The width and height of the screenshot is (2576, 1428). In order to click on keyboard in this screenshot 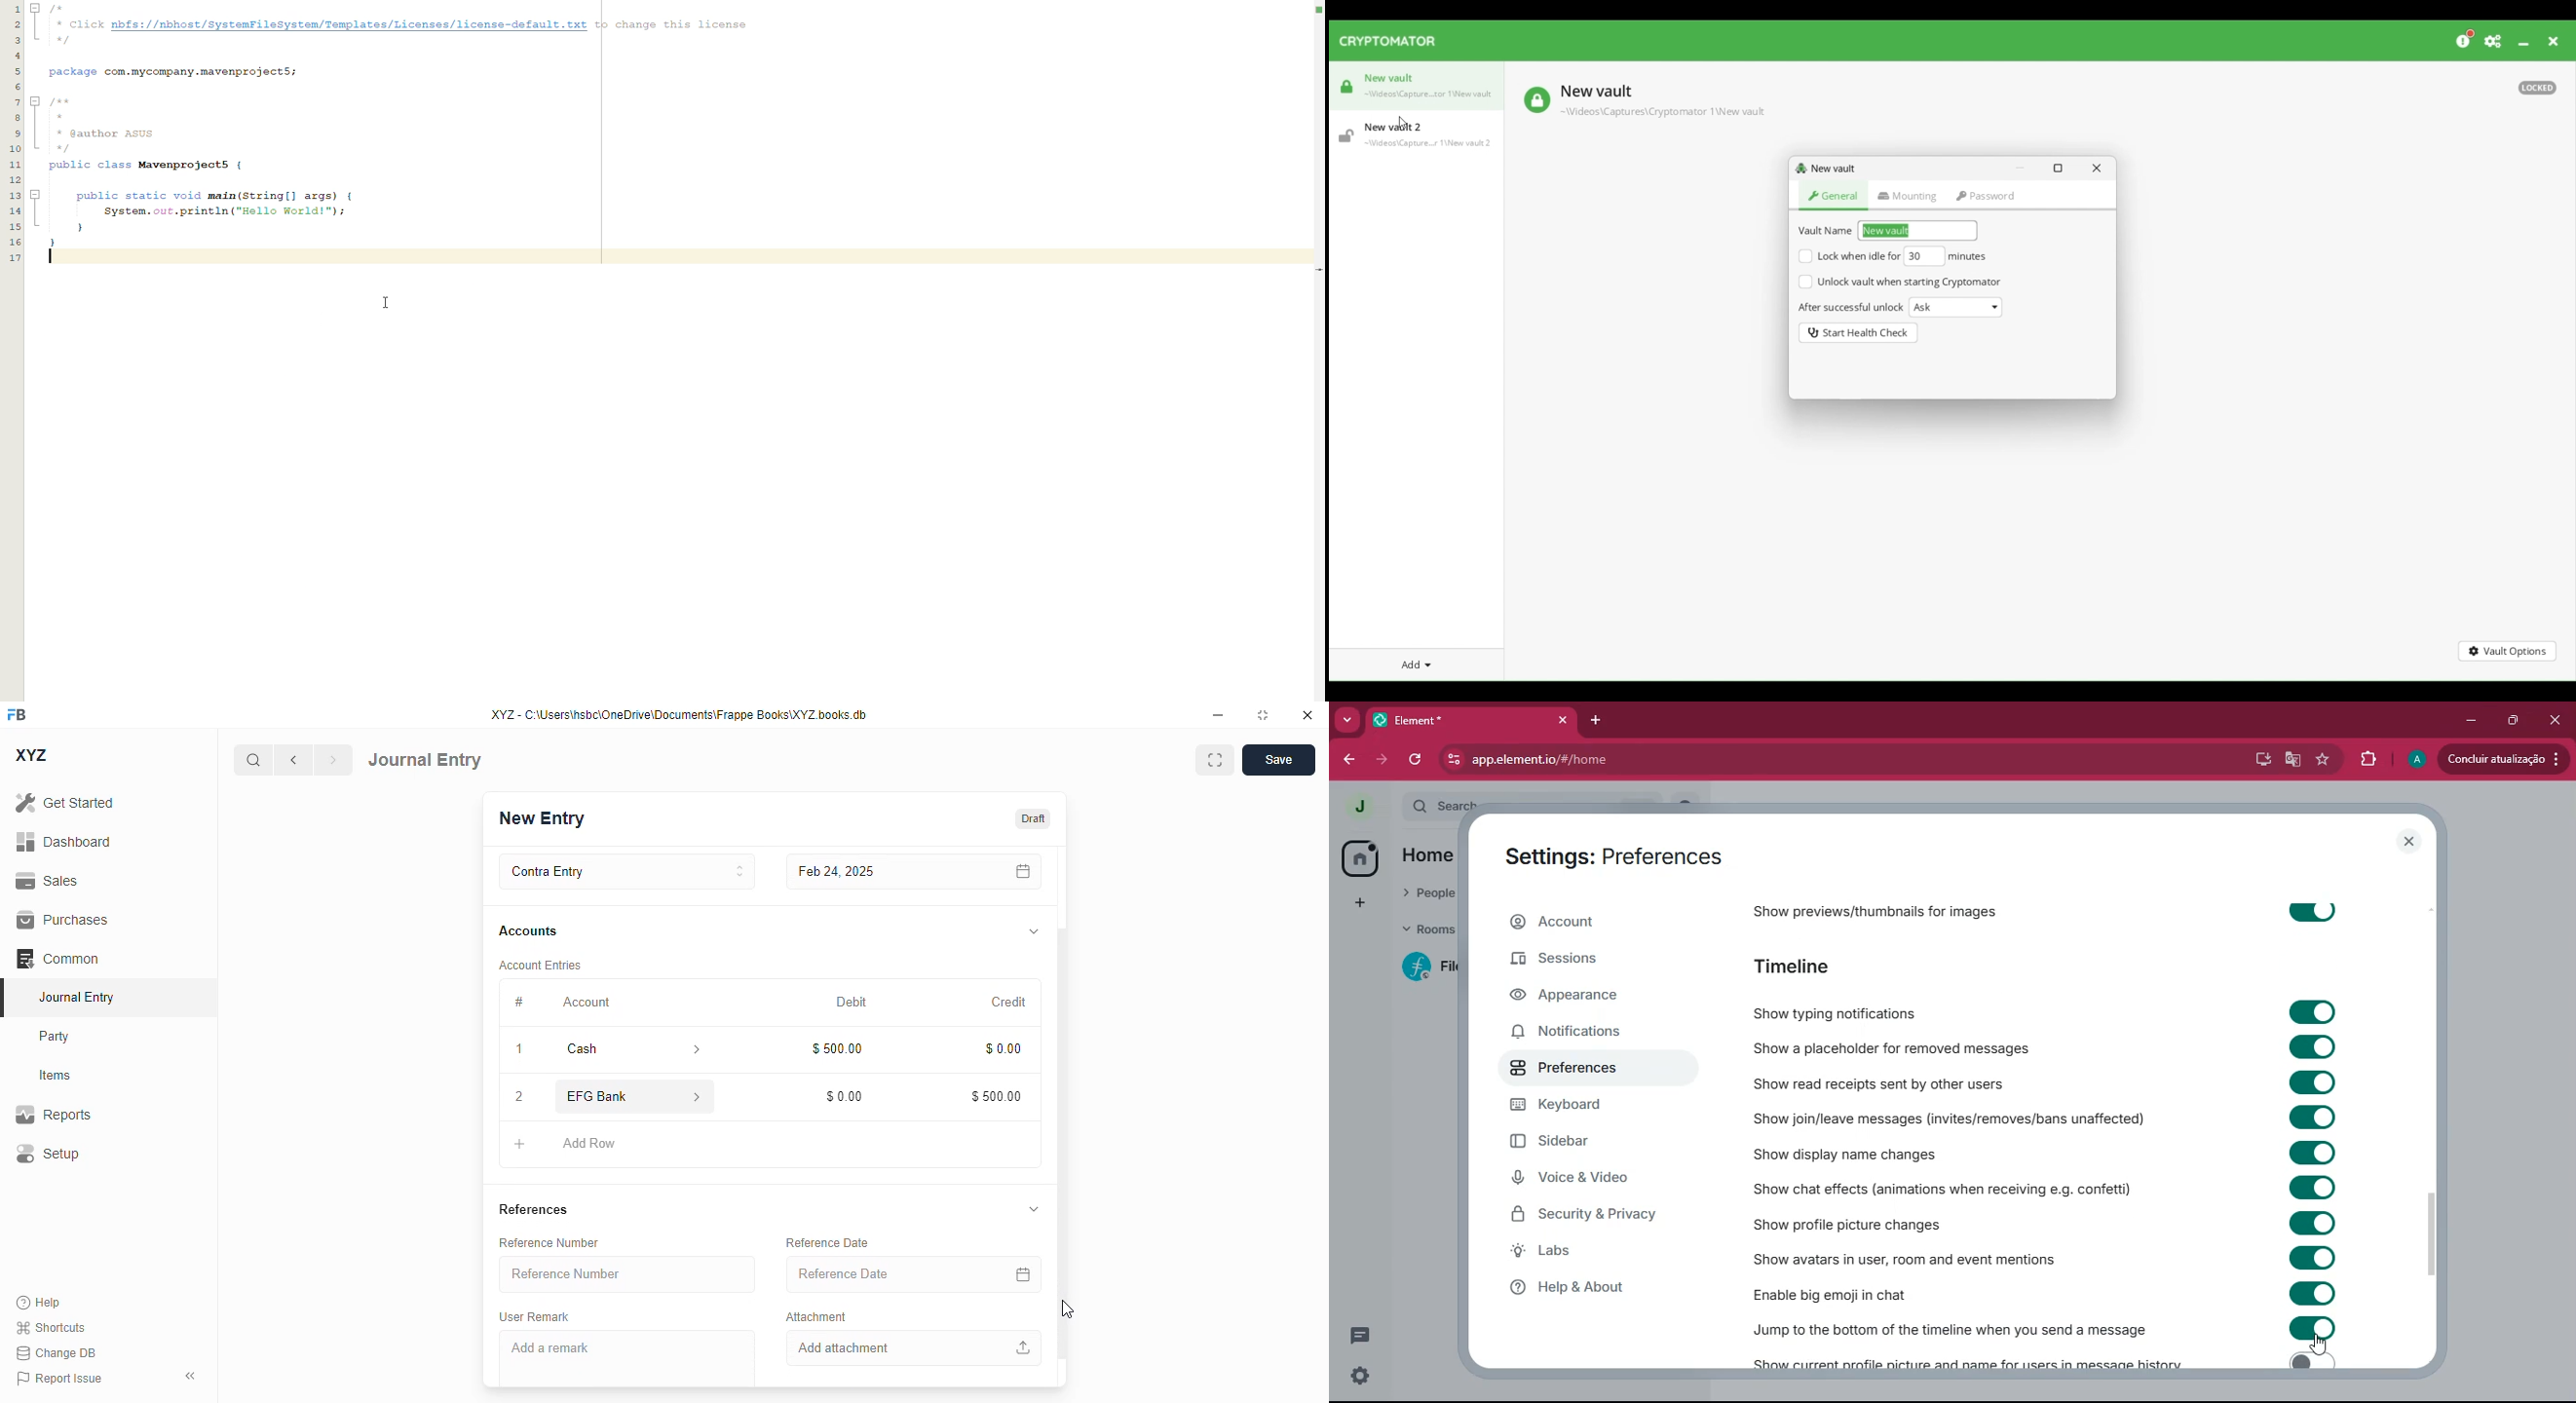, I will do `click(1581, 1108)`.